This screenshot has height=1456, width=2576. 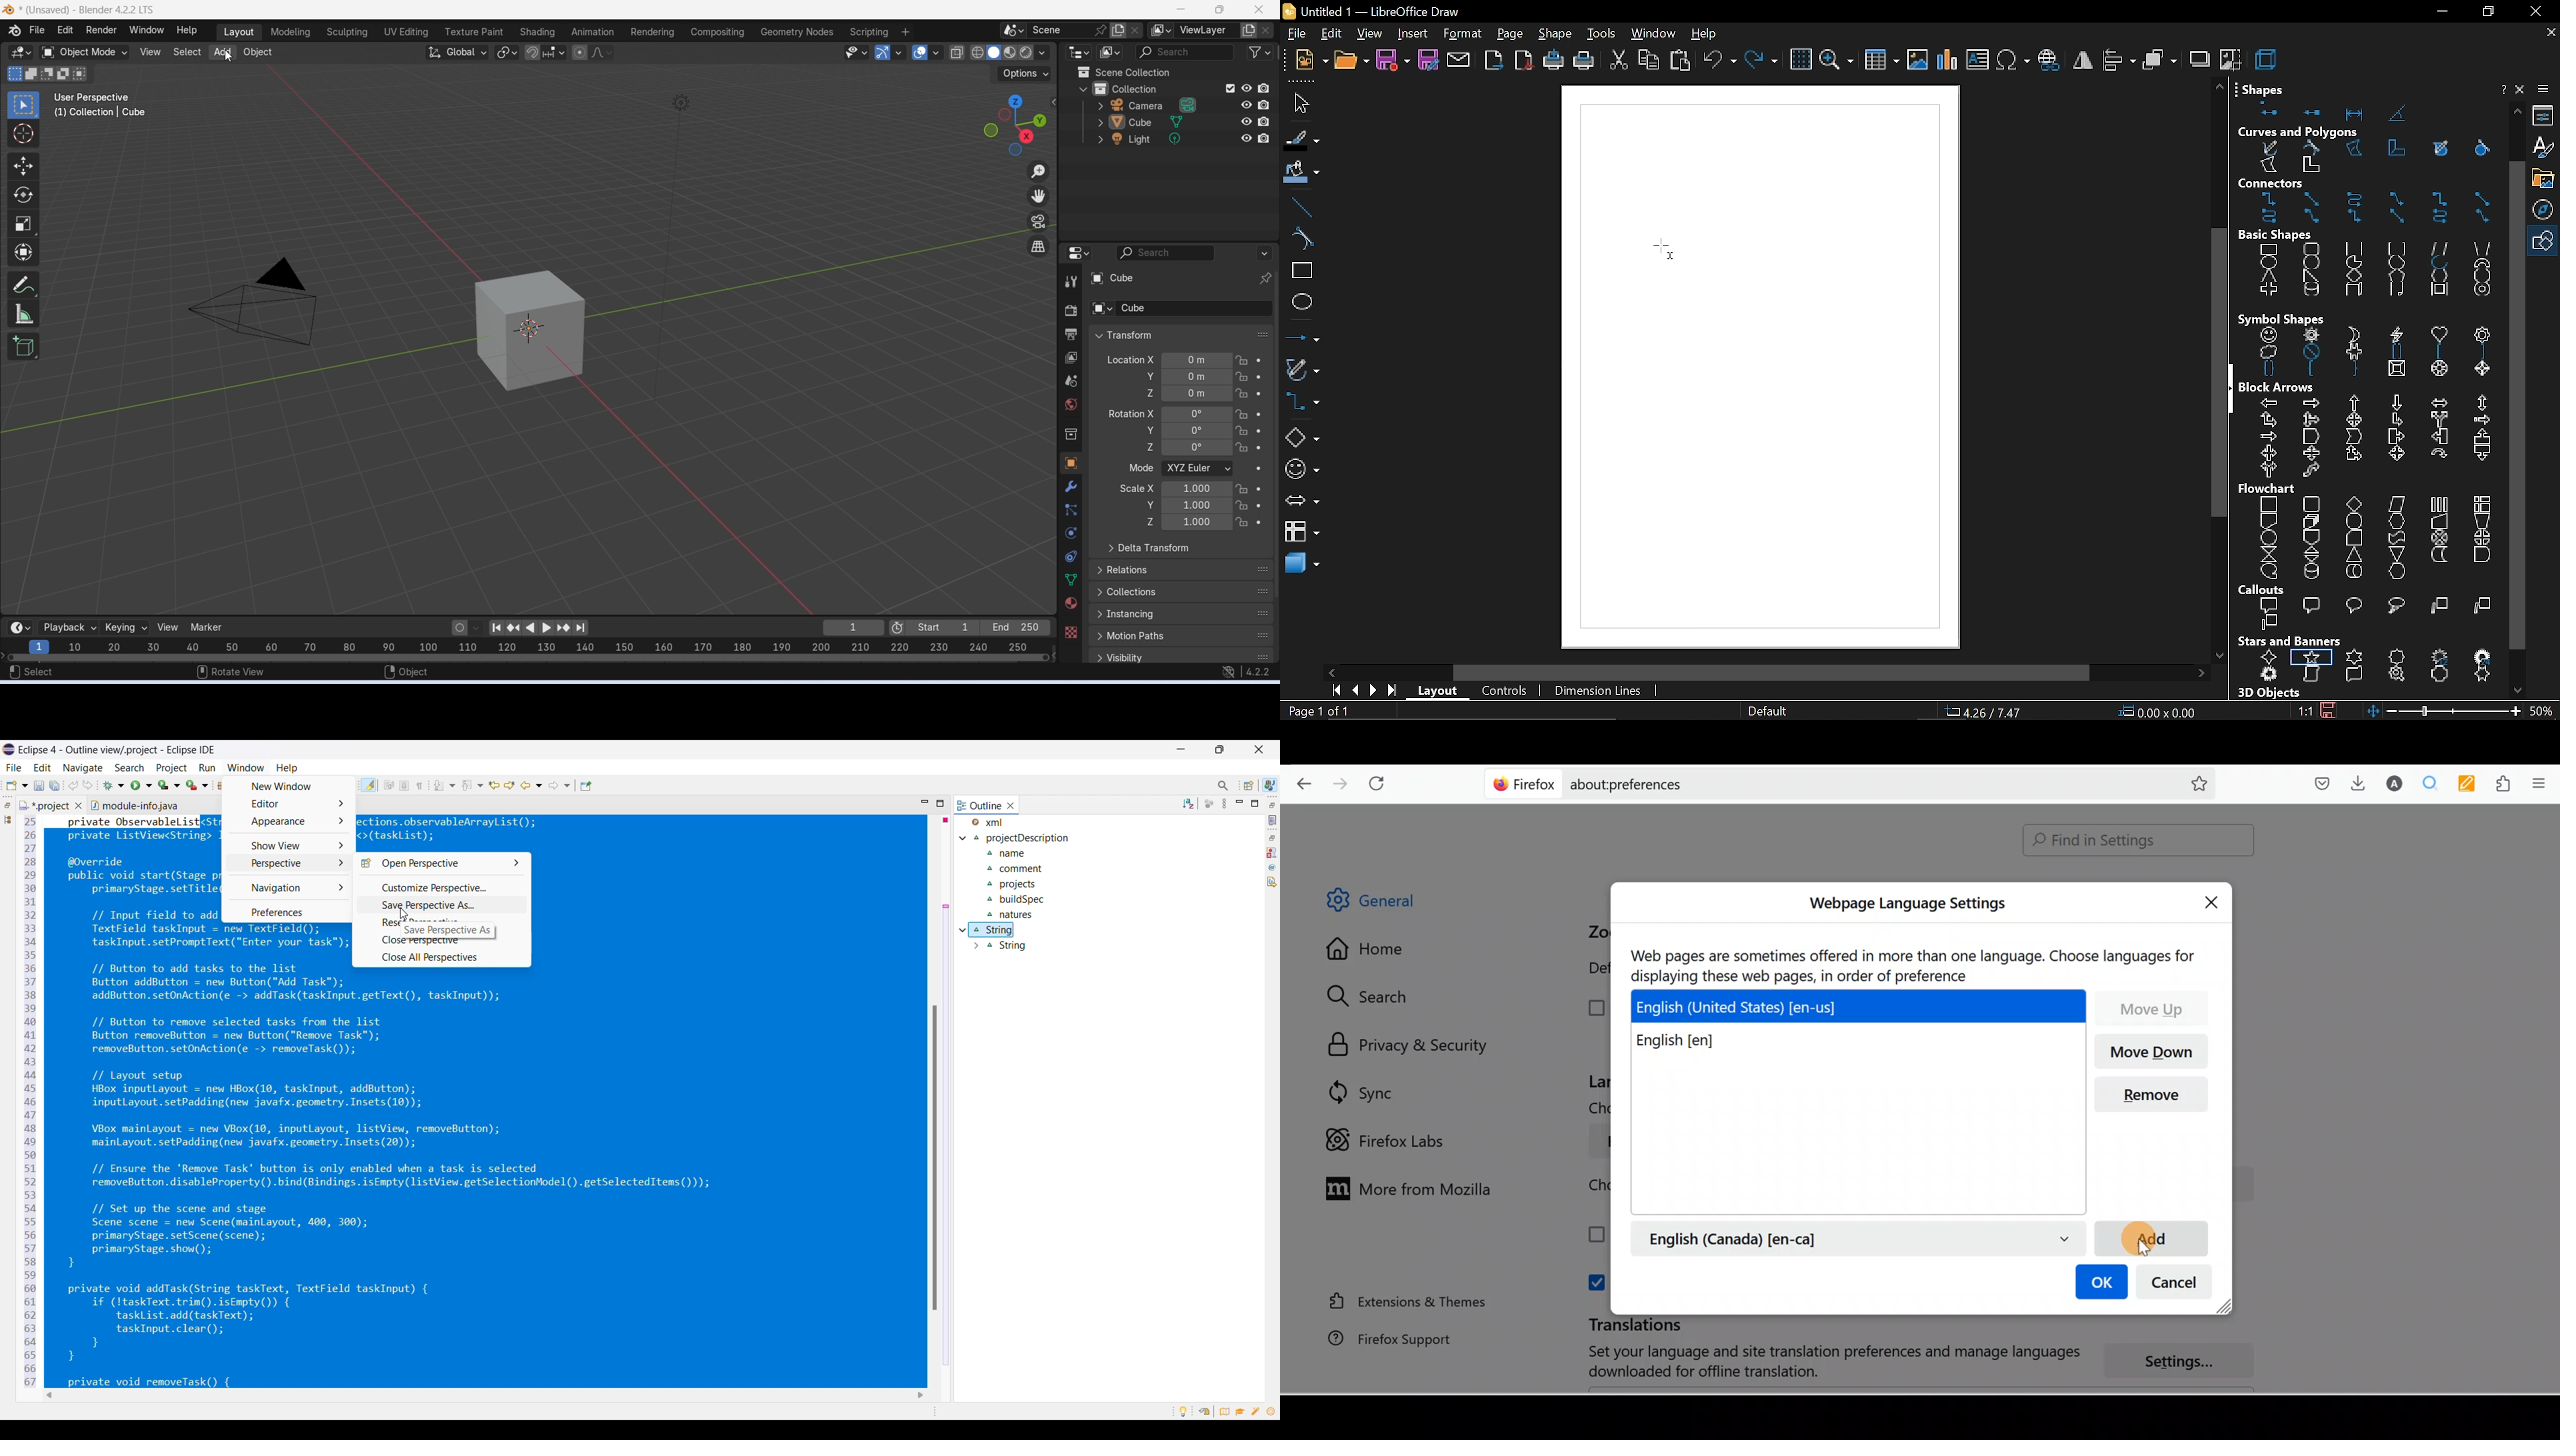 What do you see at coordinates (1654, 35) in the screenshot?
I see `window` at bounding box center [1654, 35].